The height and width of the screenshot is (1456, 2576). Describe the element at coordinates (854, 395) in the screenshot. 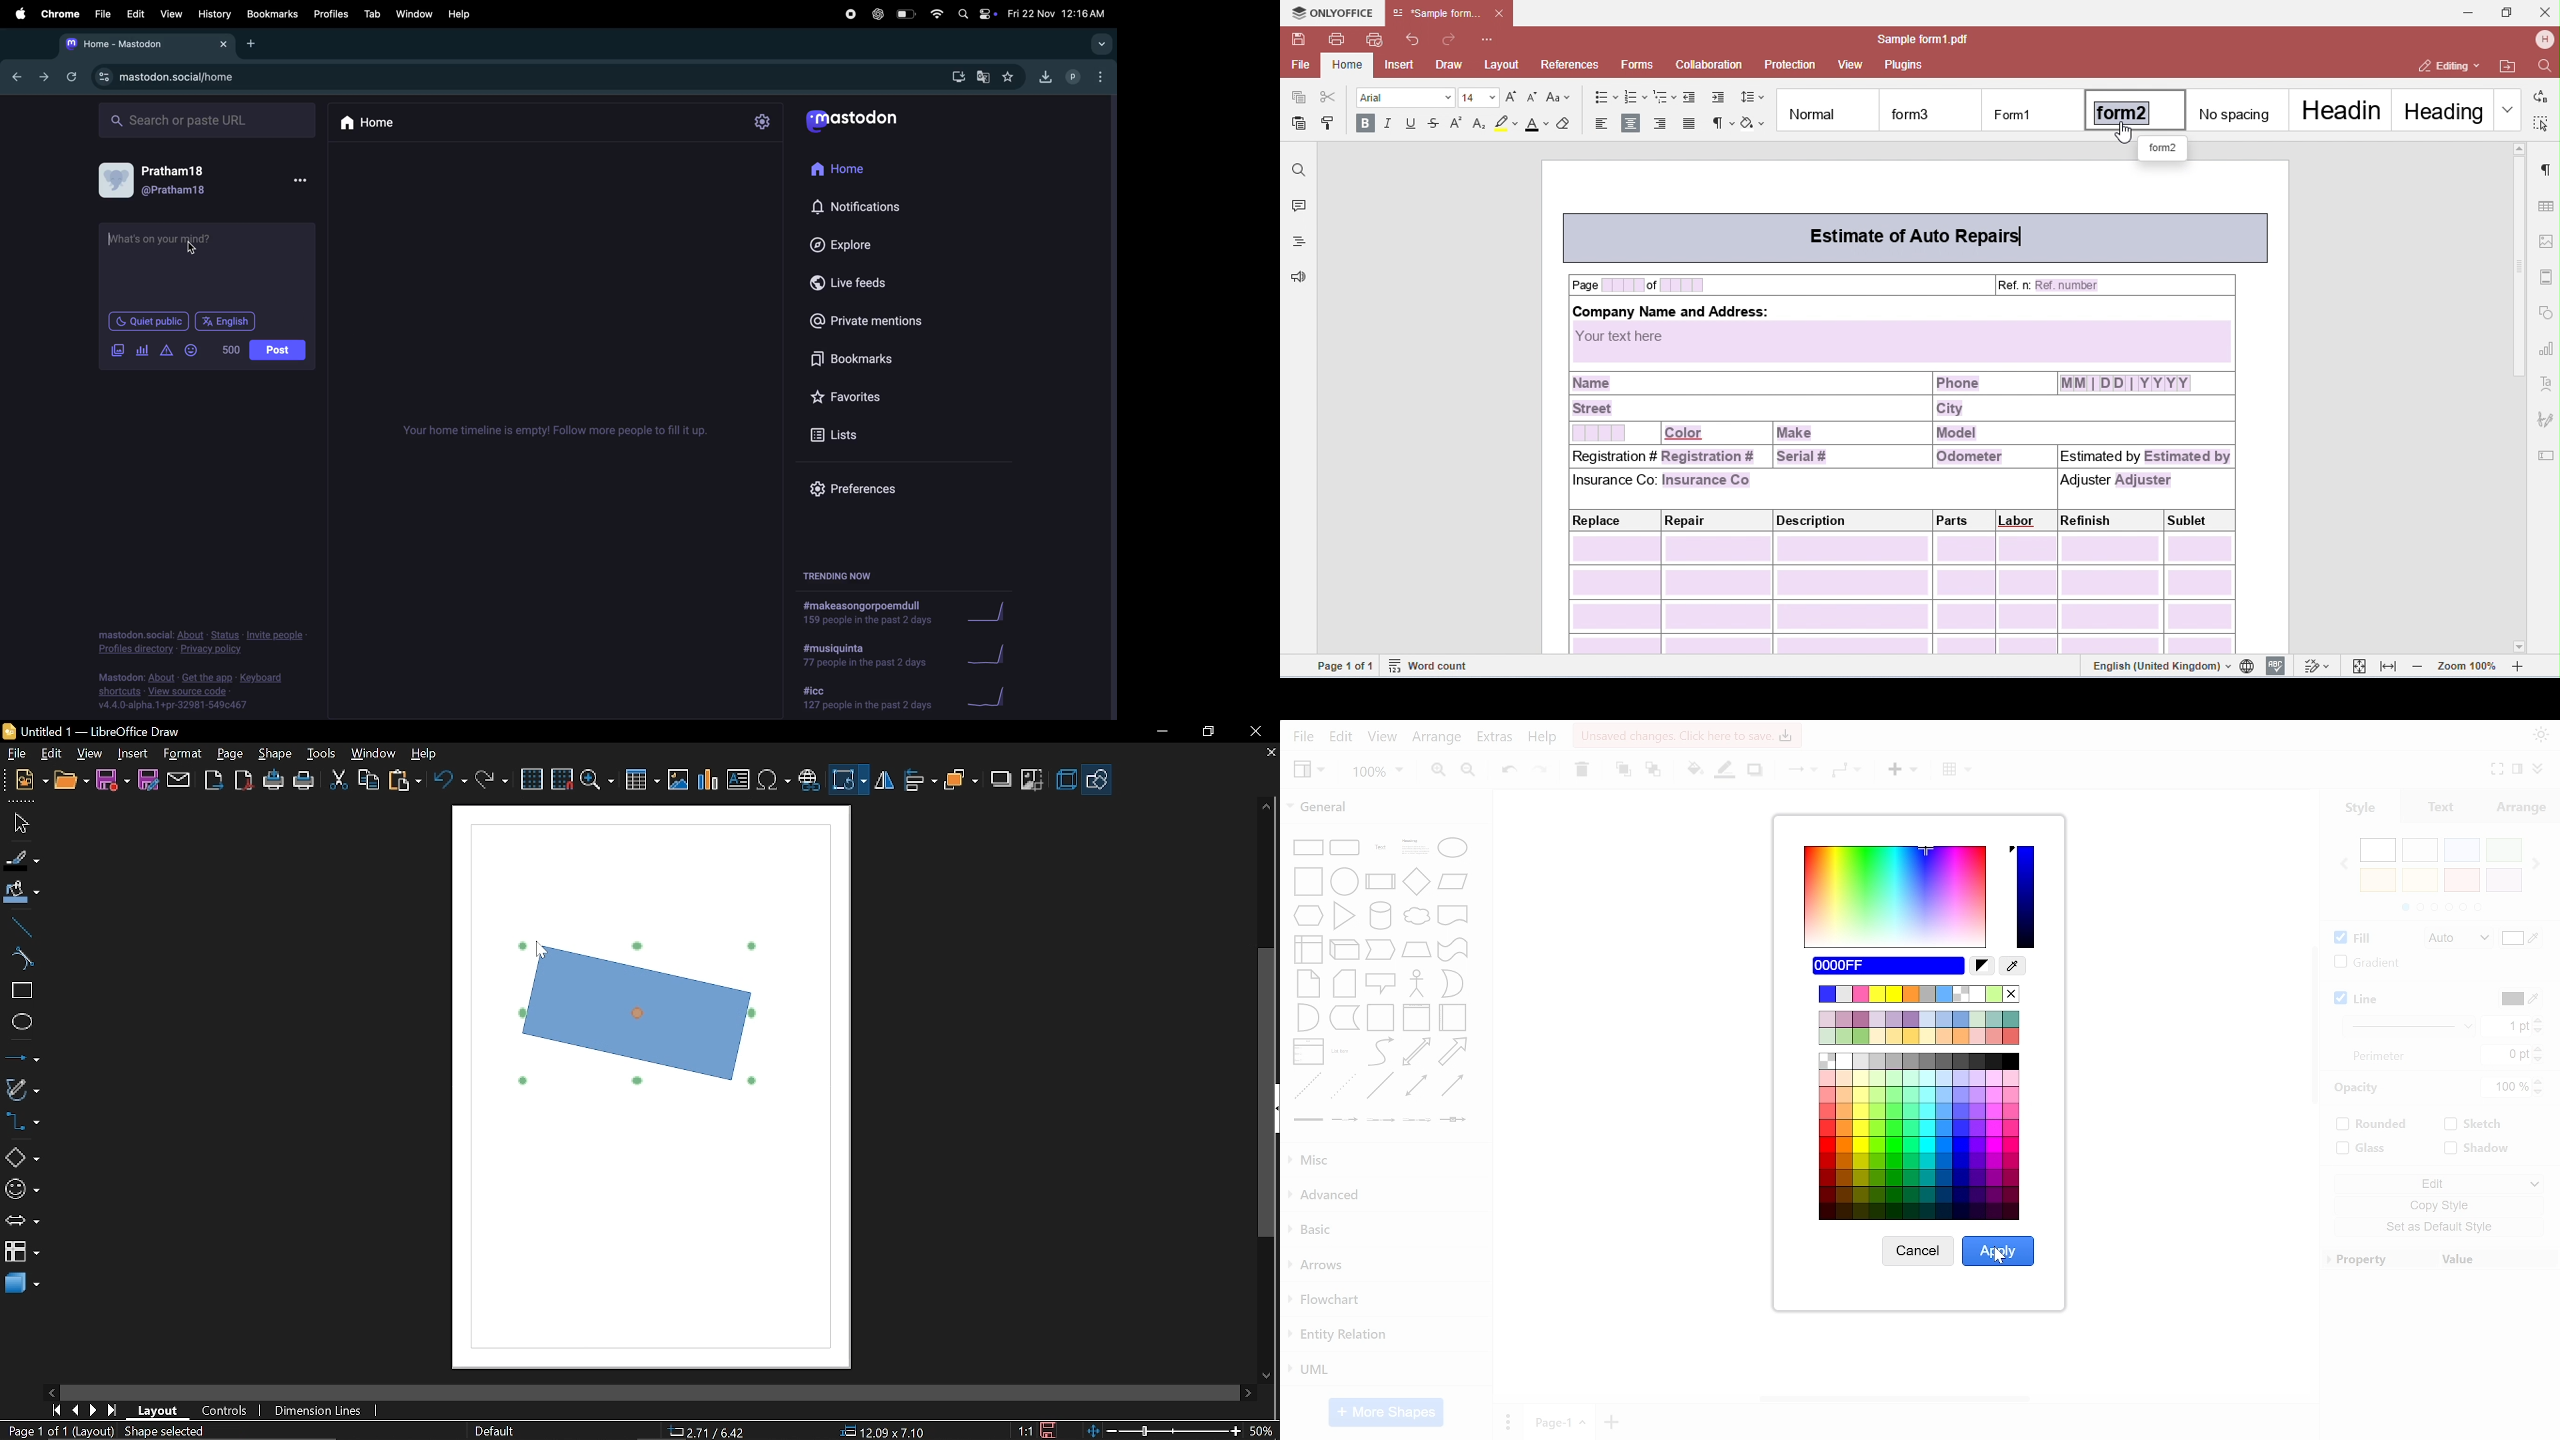

I see `favourites` at that location.